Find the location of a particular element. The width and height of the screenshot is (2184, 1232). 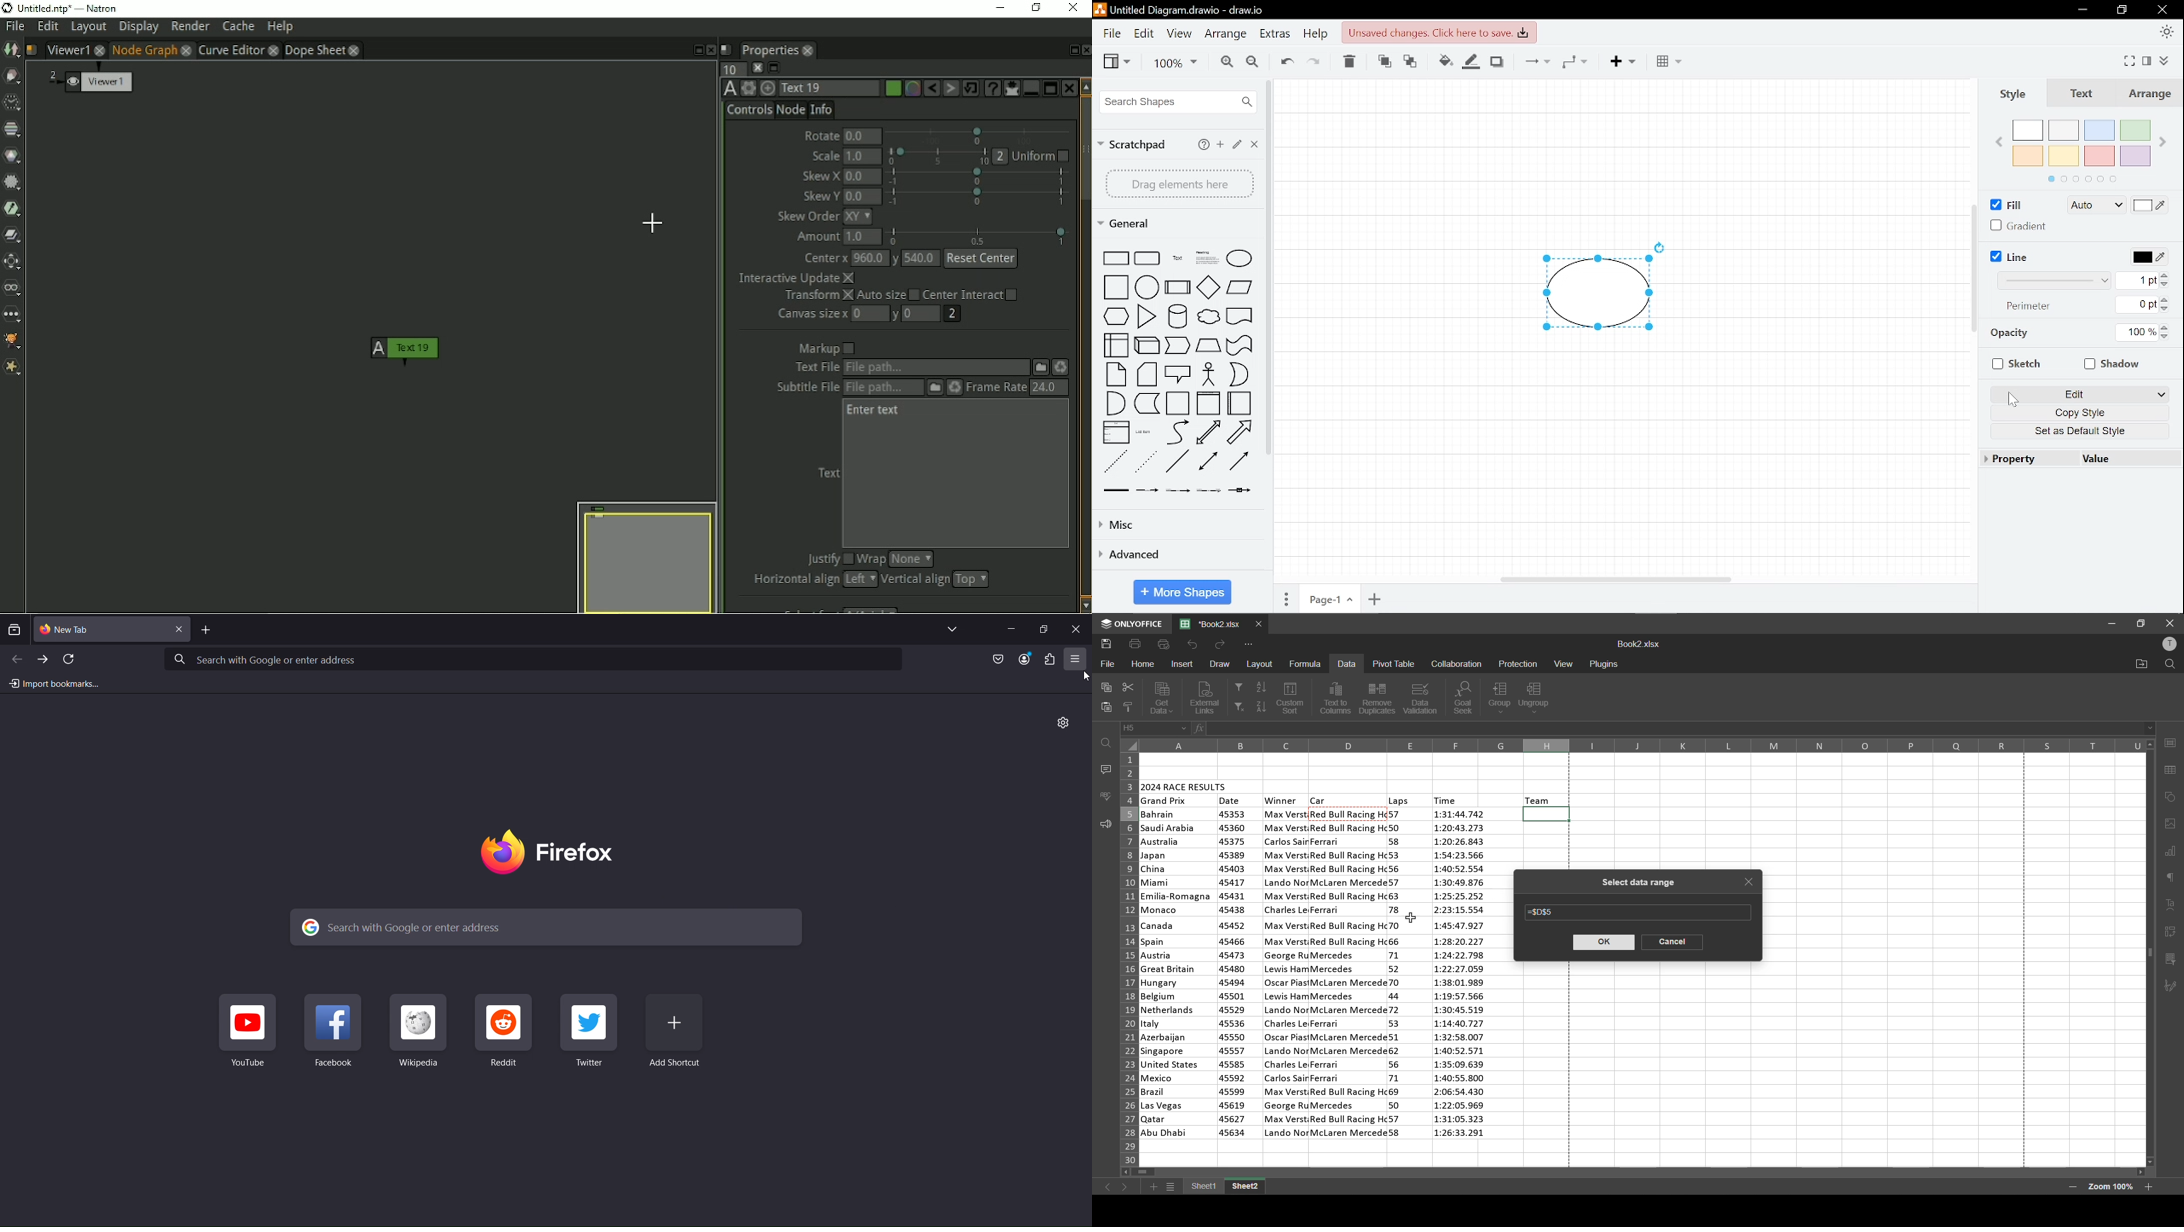

list item is located at coordinates (1144, 432).